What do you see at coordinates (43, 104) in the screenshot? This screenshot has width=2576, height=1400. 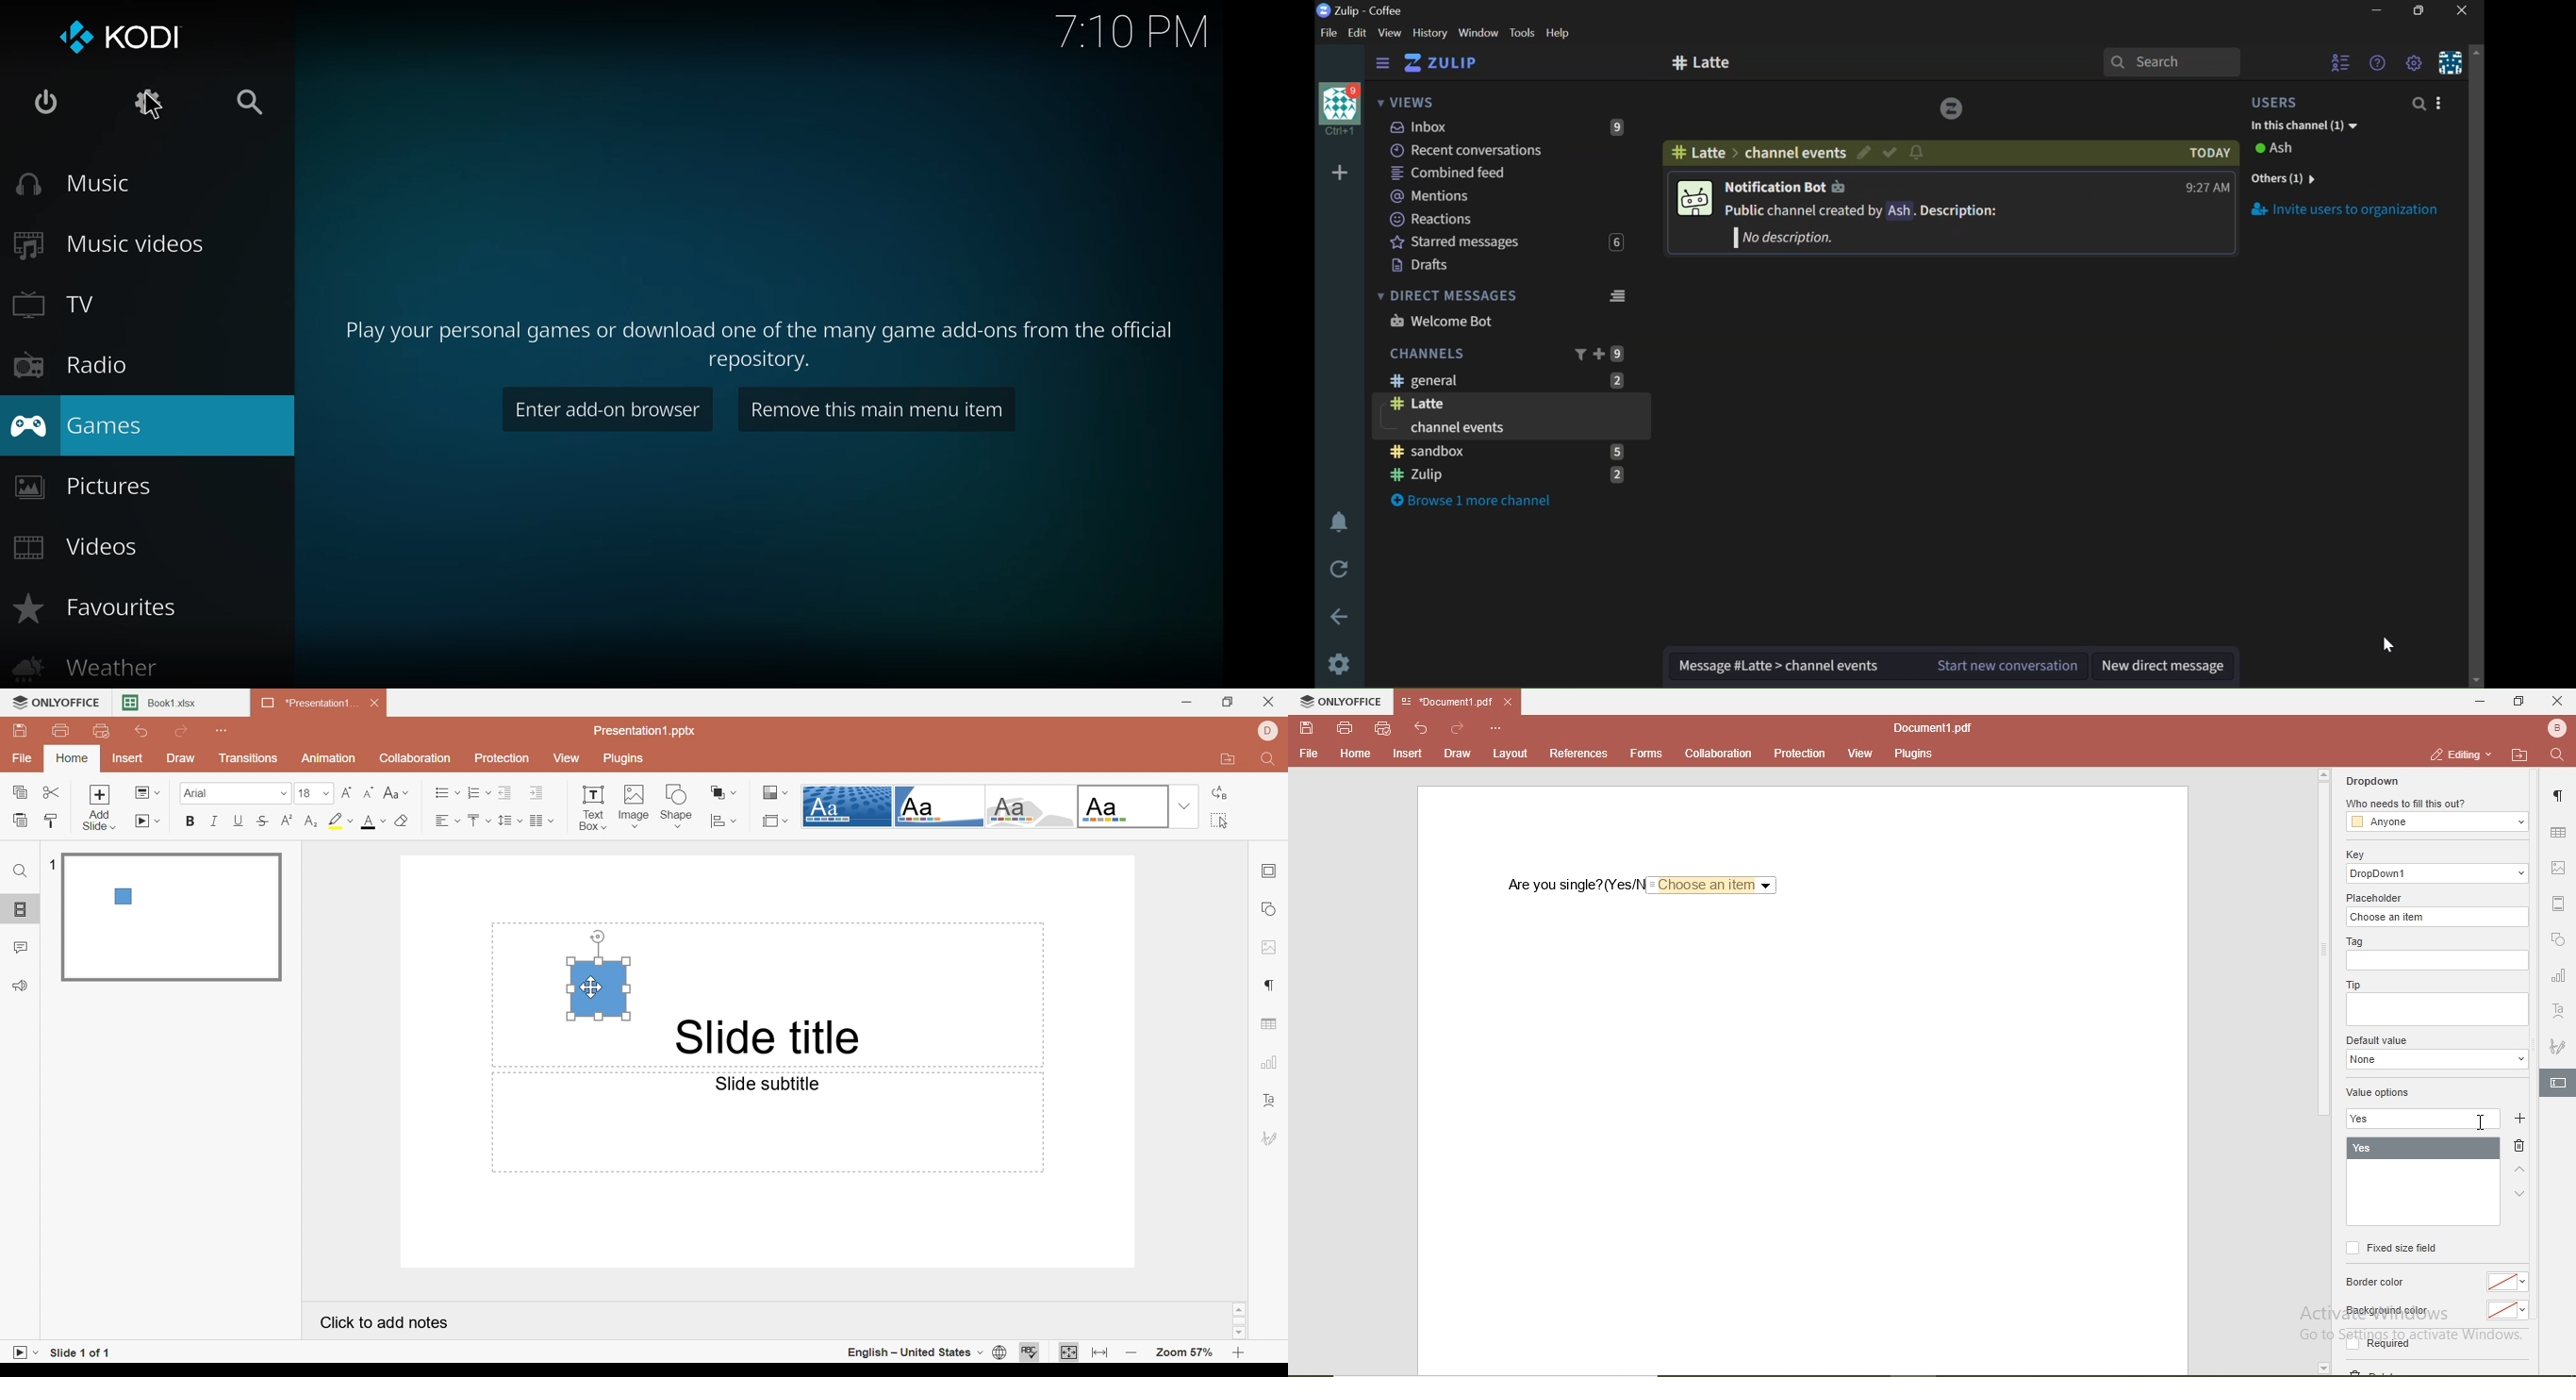 I see `power` at bounding box center [43, 104].